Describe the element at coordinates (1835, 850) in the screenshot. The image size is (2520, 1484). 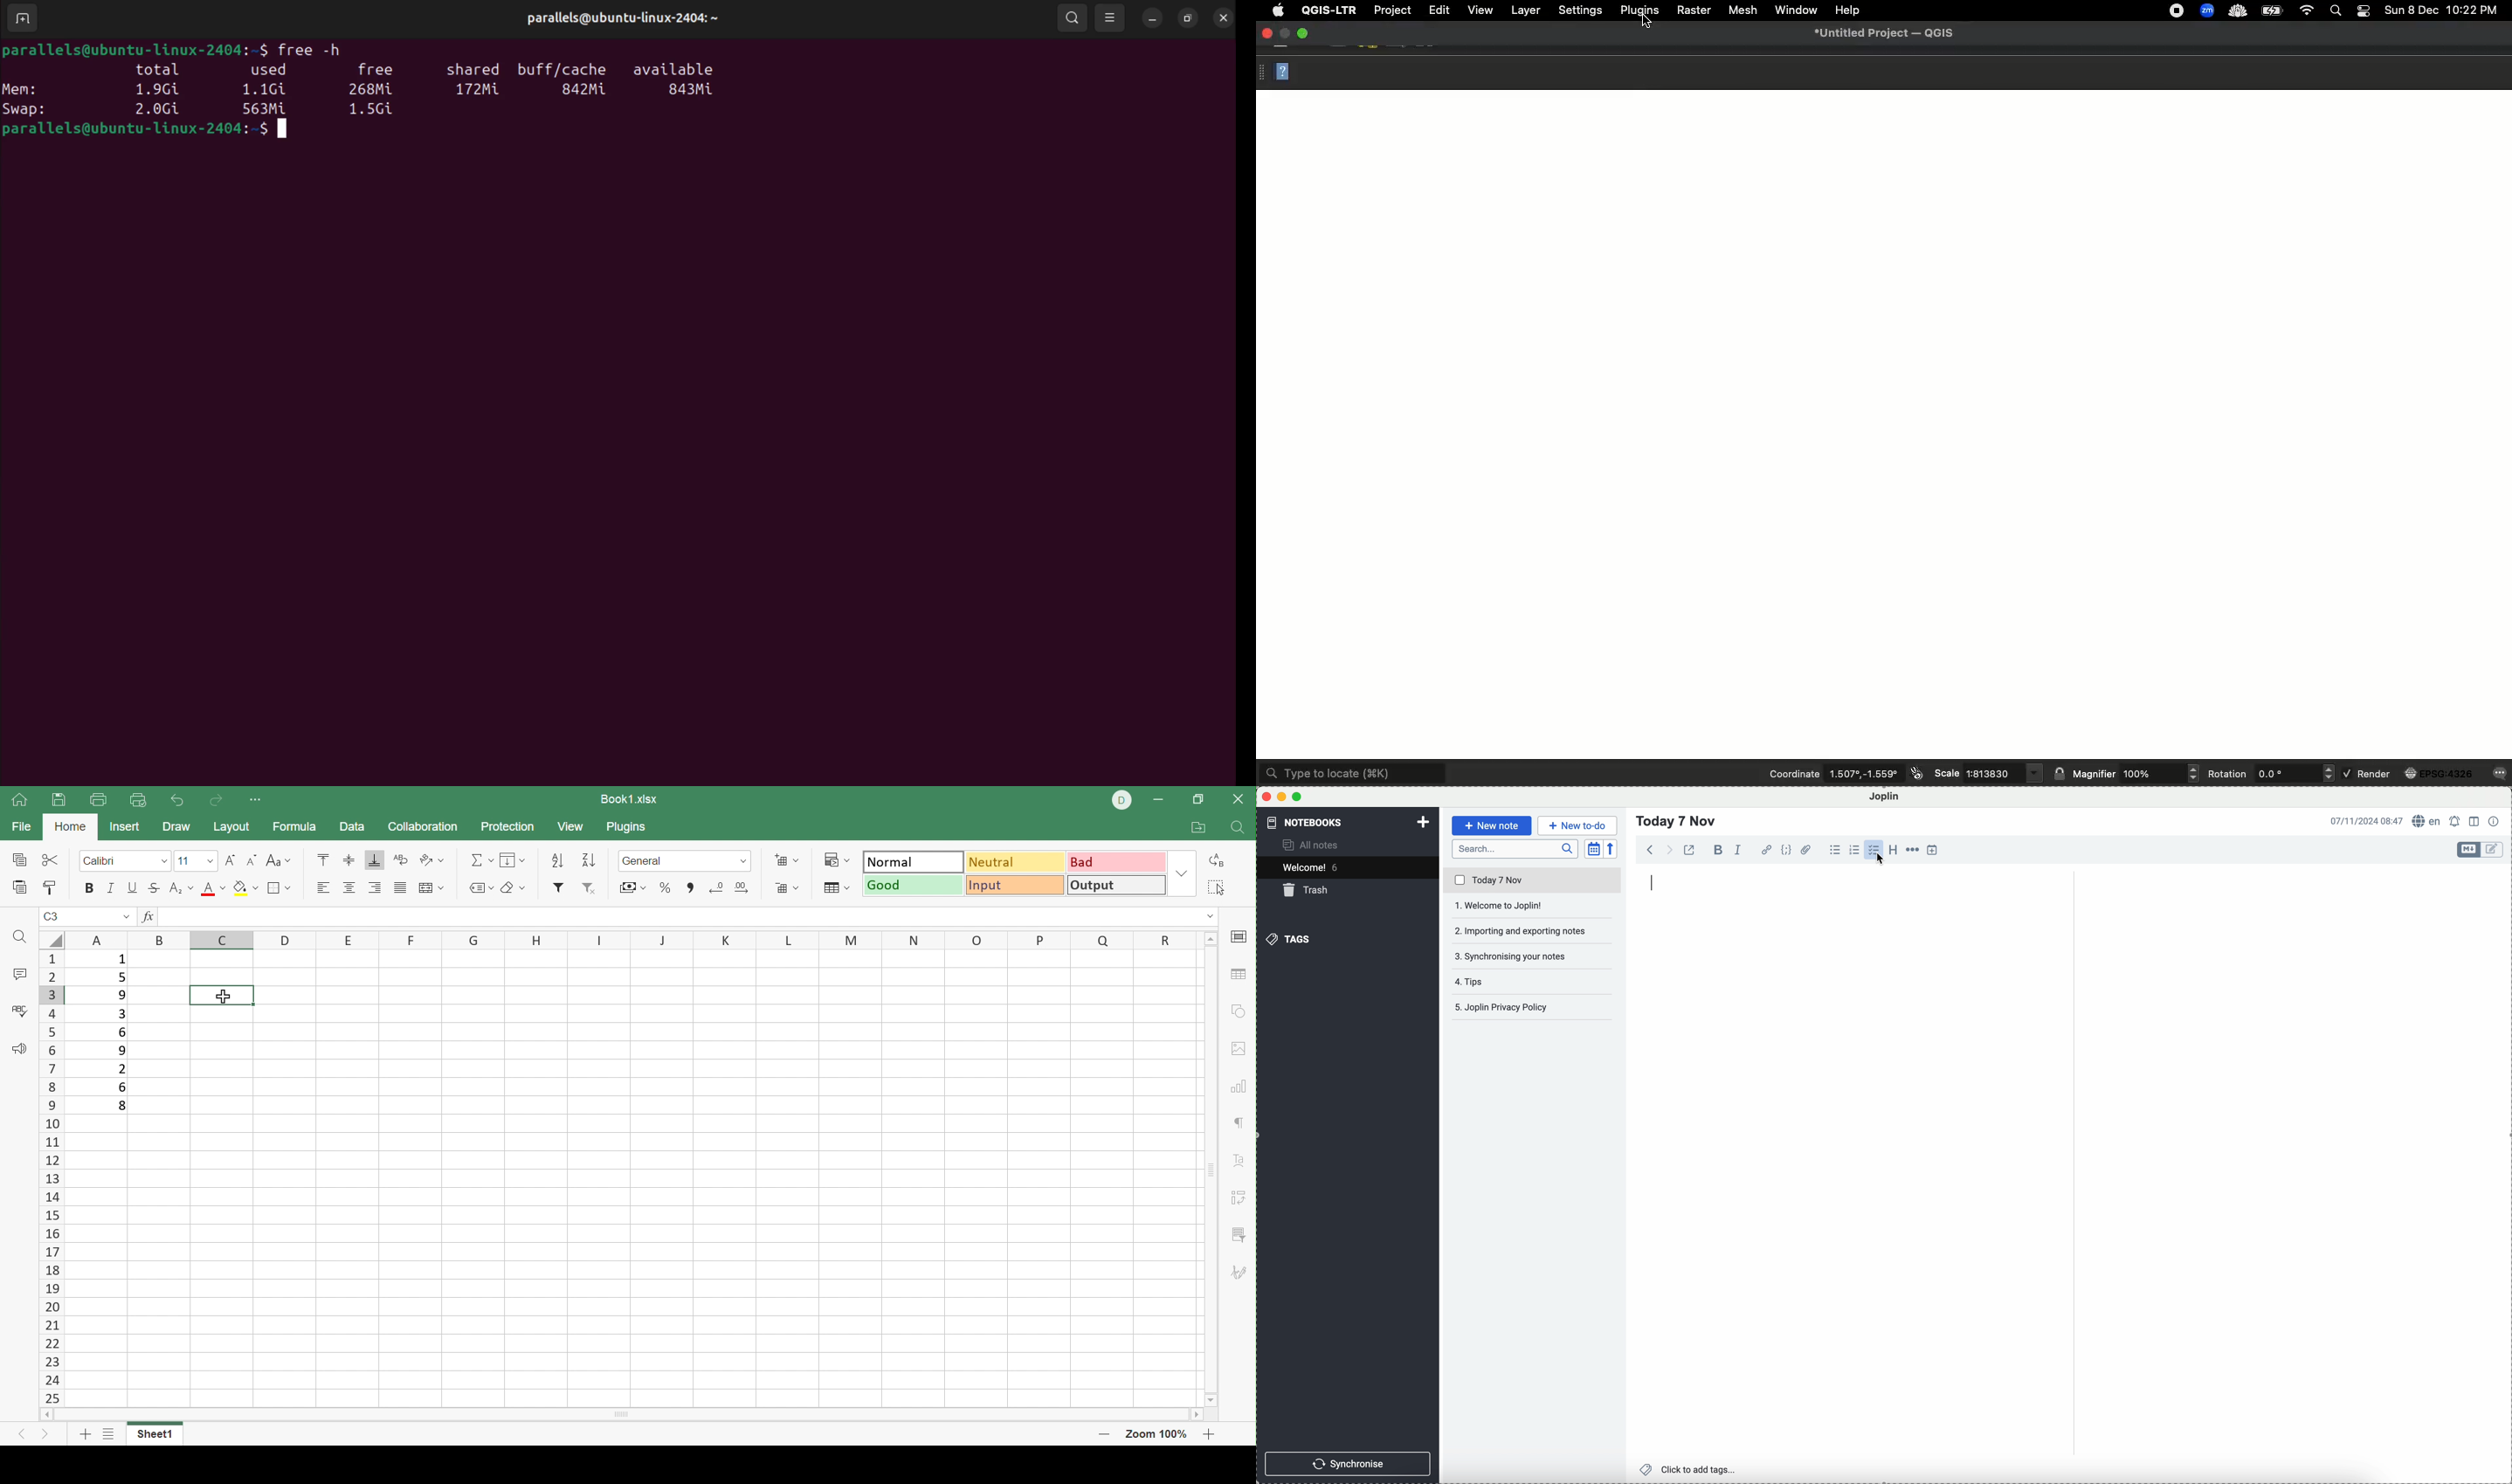
I see `bulleted list` at that location.